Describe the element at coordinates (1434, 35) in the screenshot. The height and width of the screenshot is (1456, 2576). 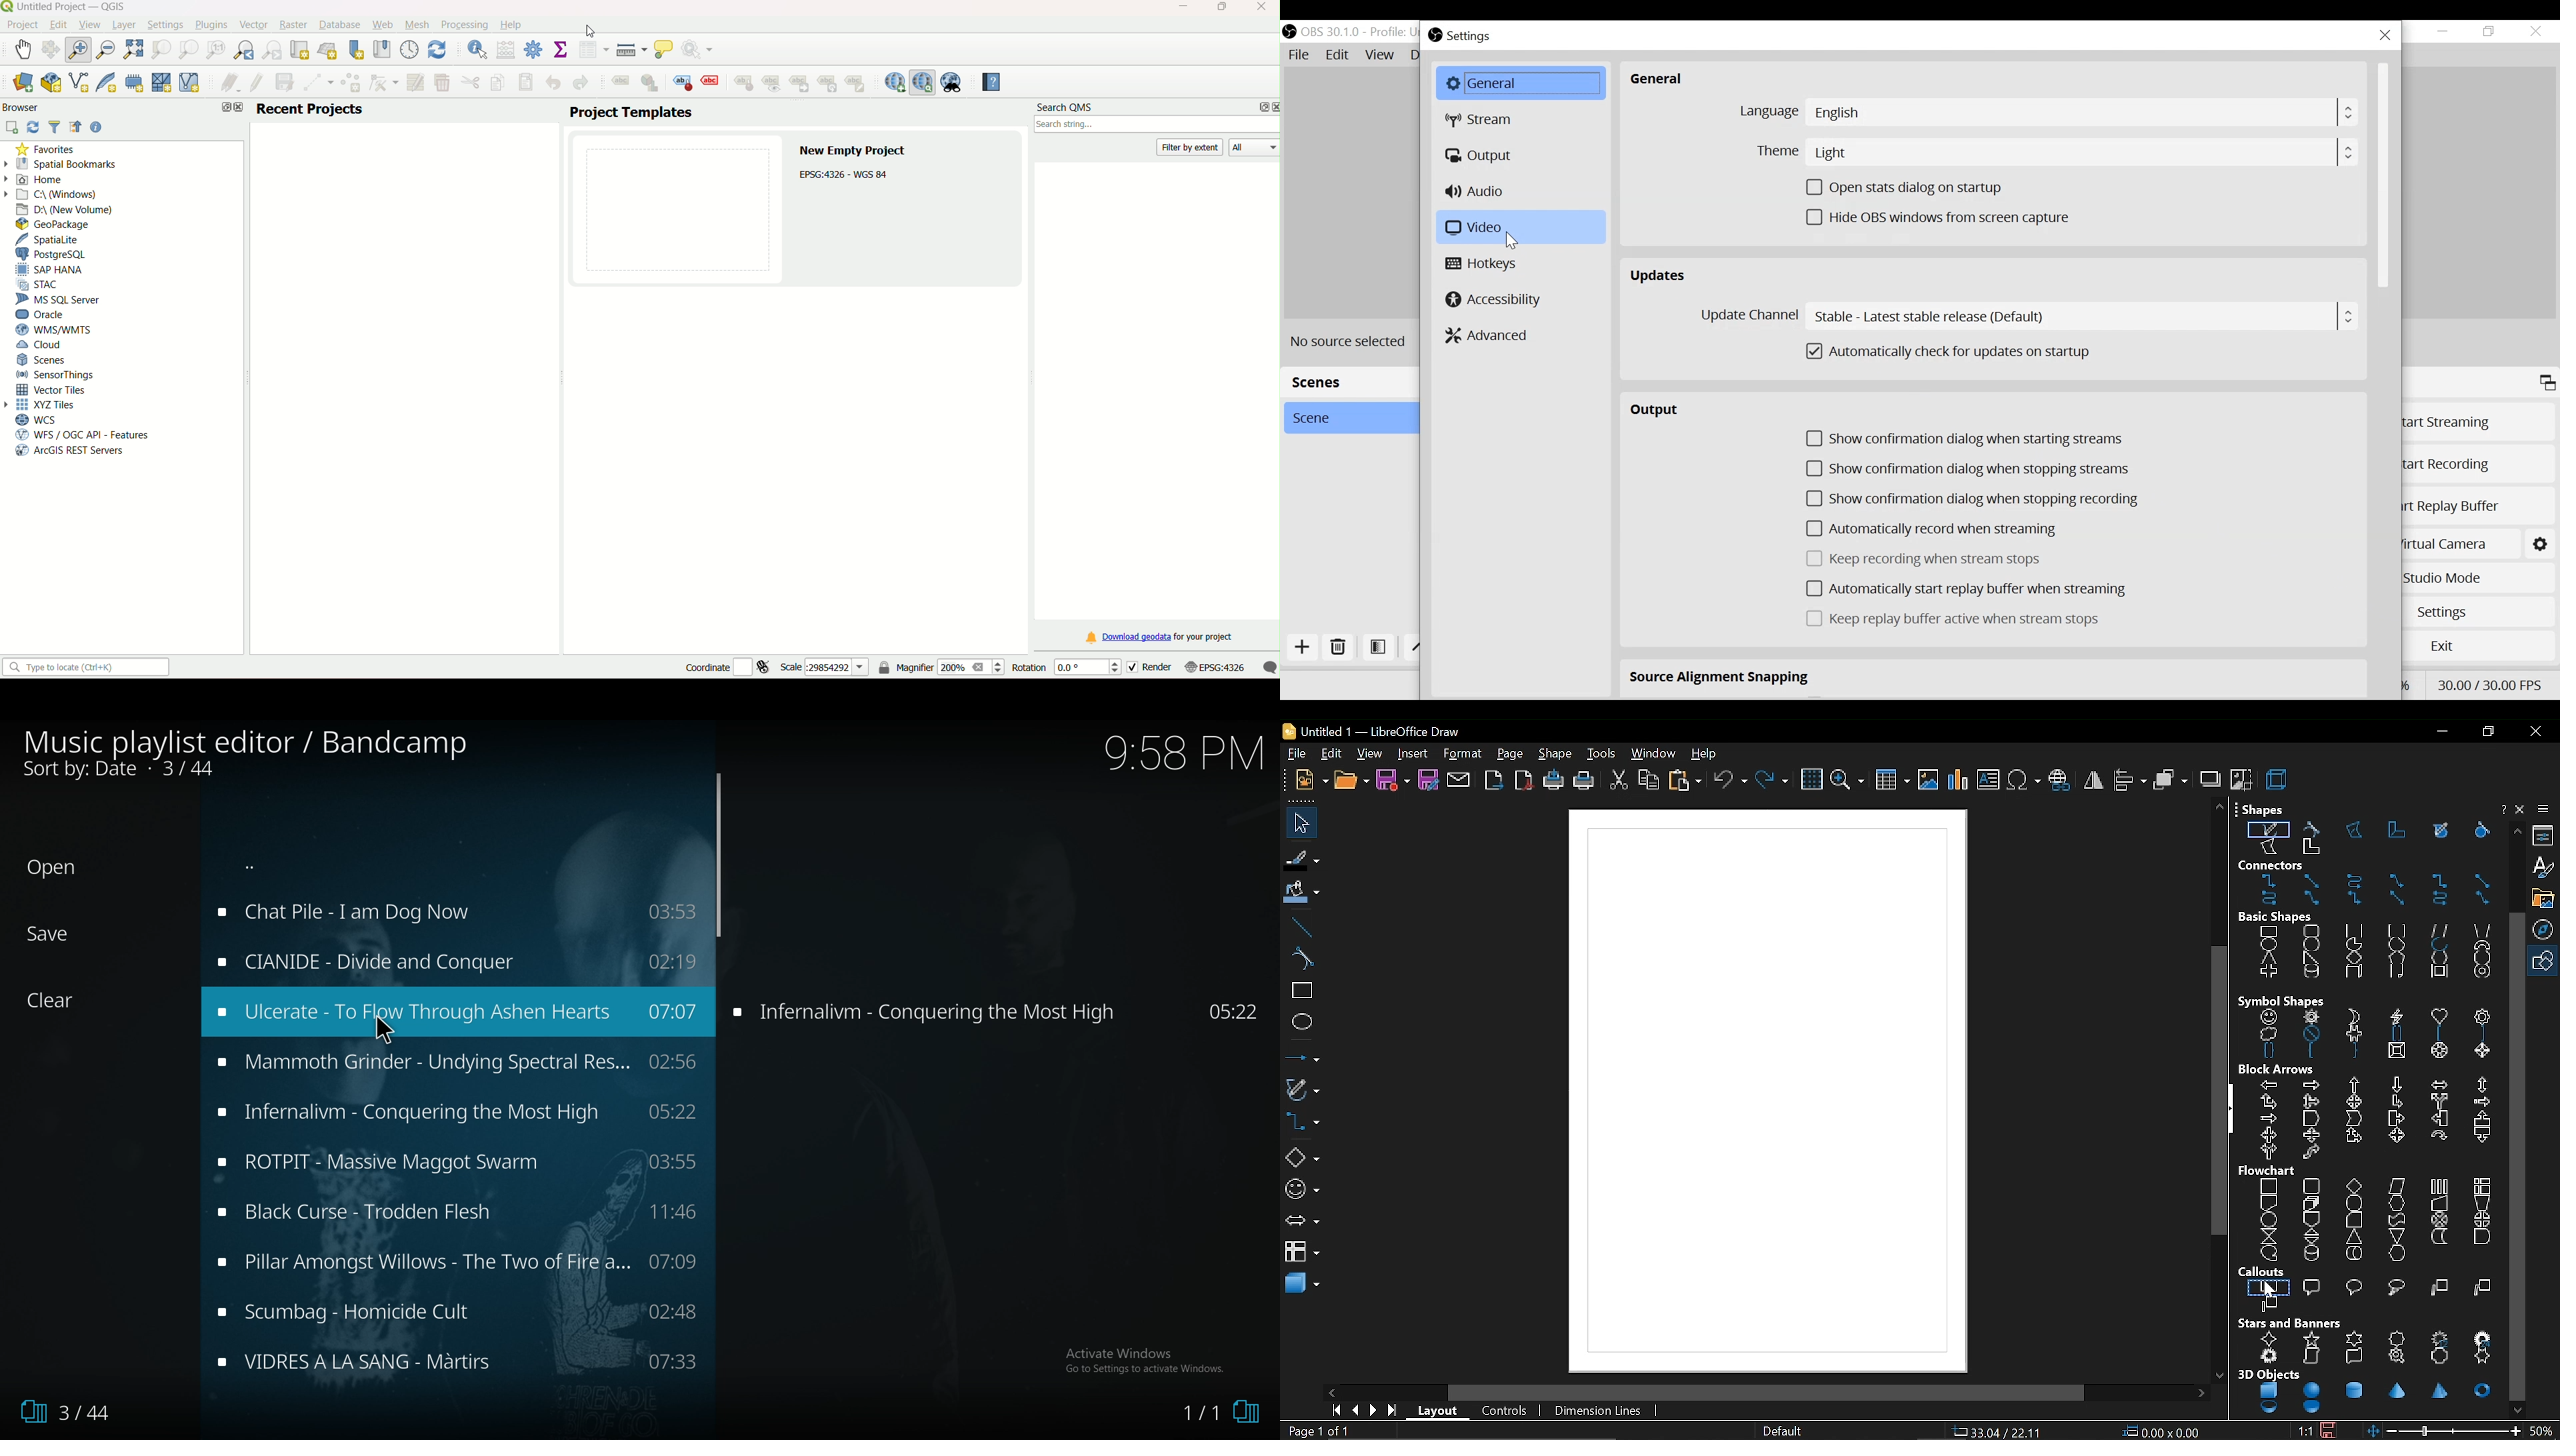
I see `OBS Studio Desktop Icon` at that location.